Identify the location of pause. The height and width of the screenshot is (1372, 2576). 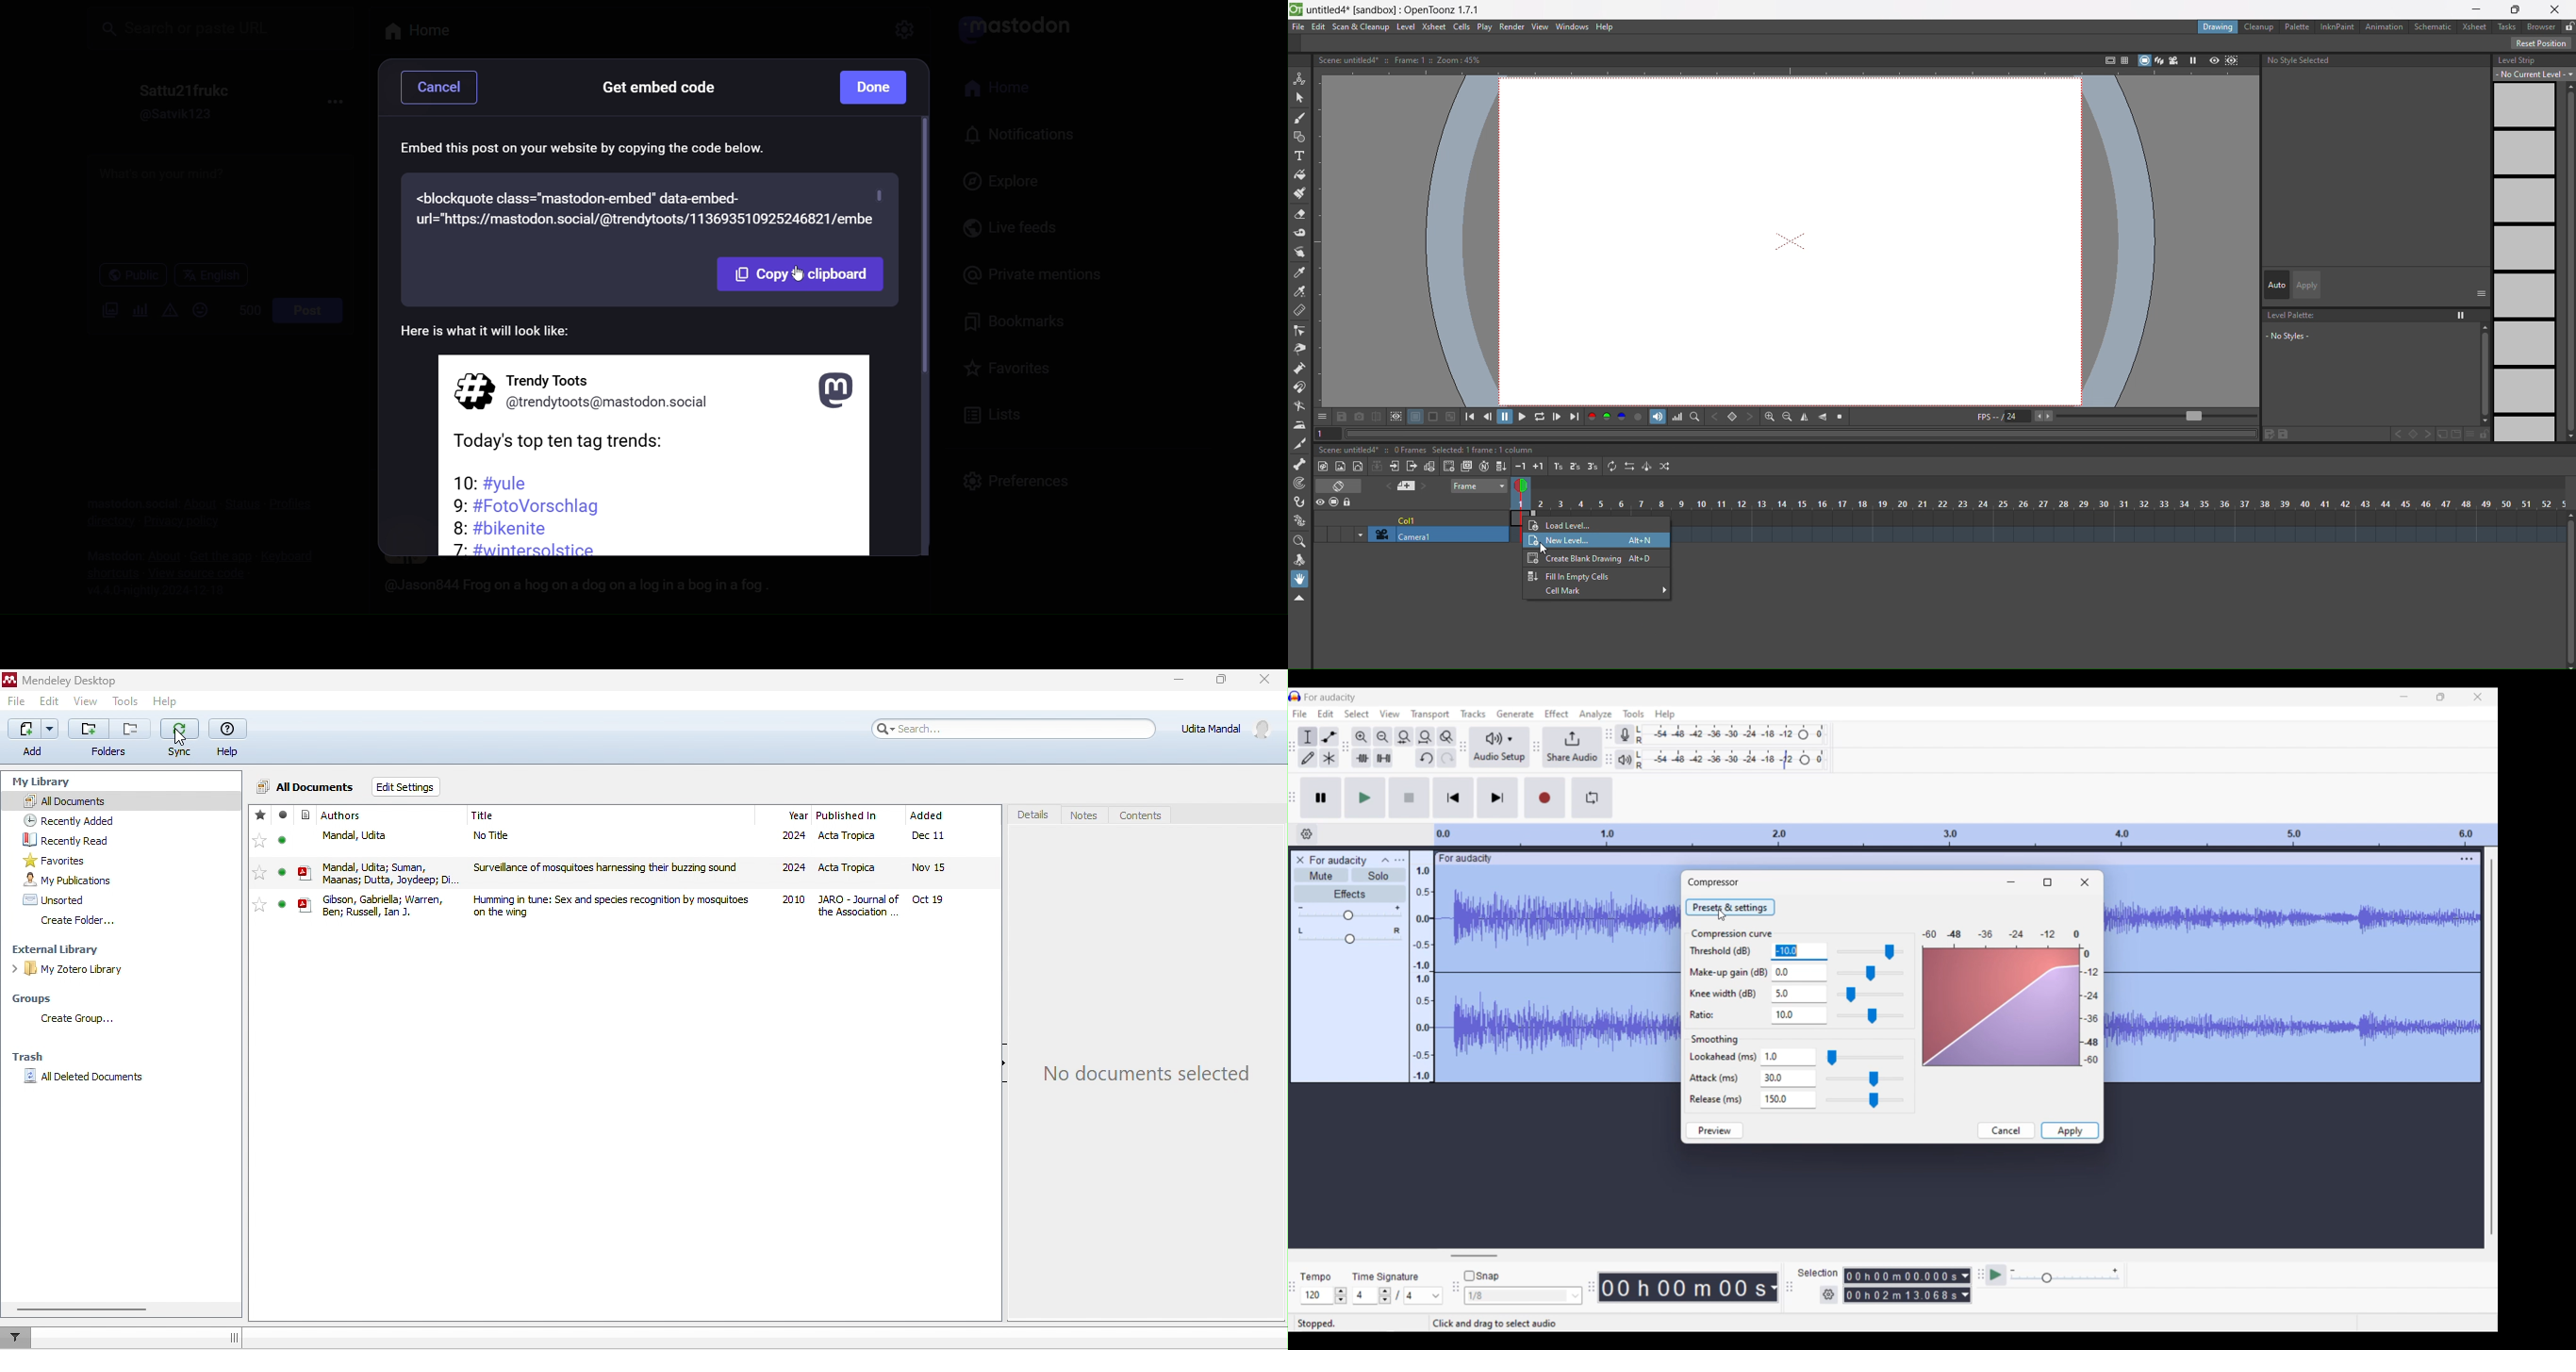
(1505, 417).